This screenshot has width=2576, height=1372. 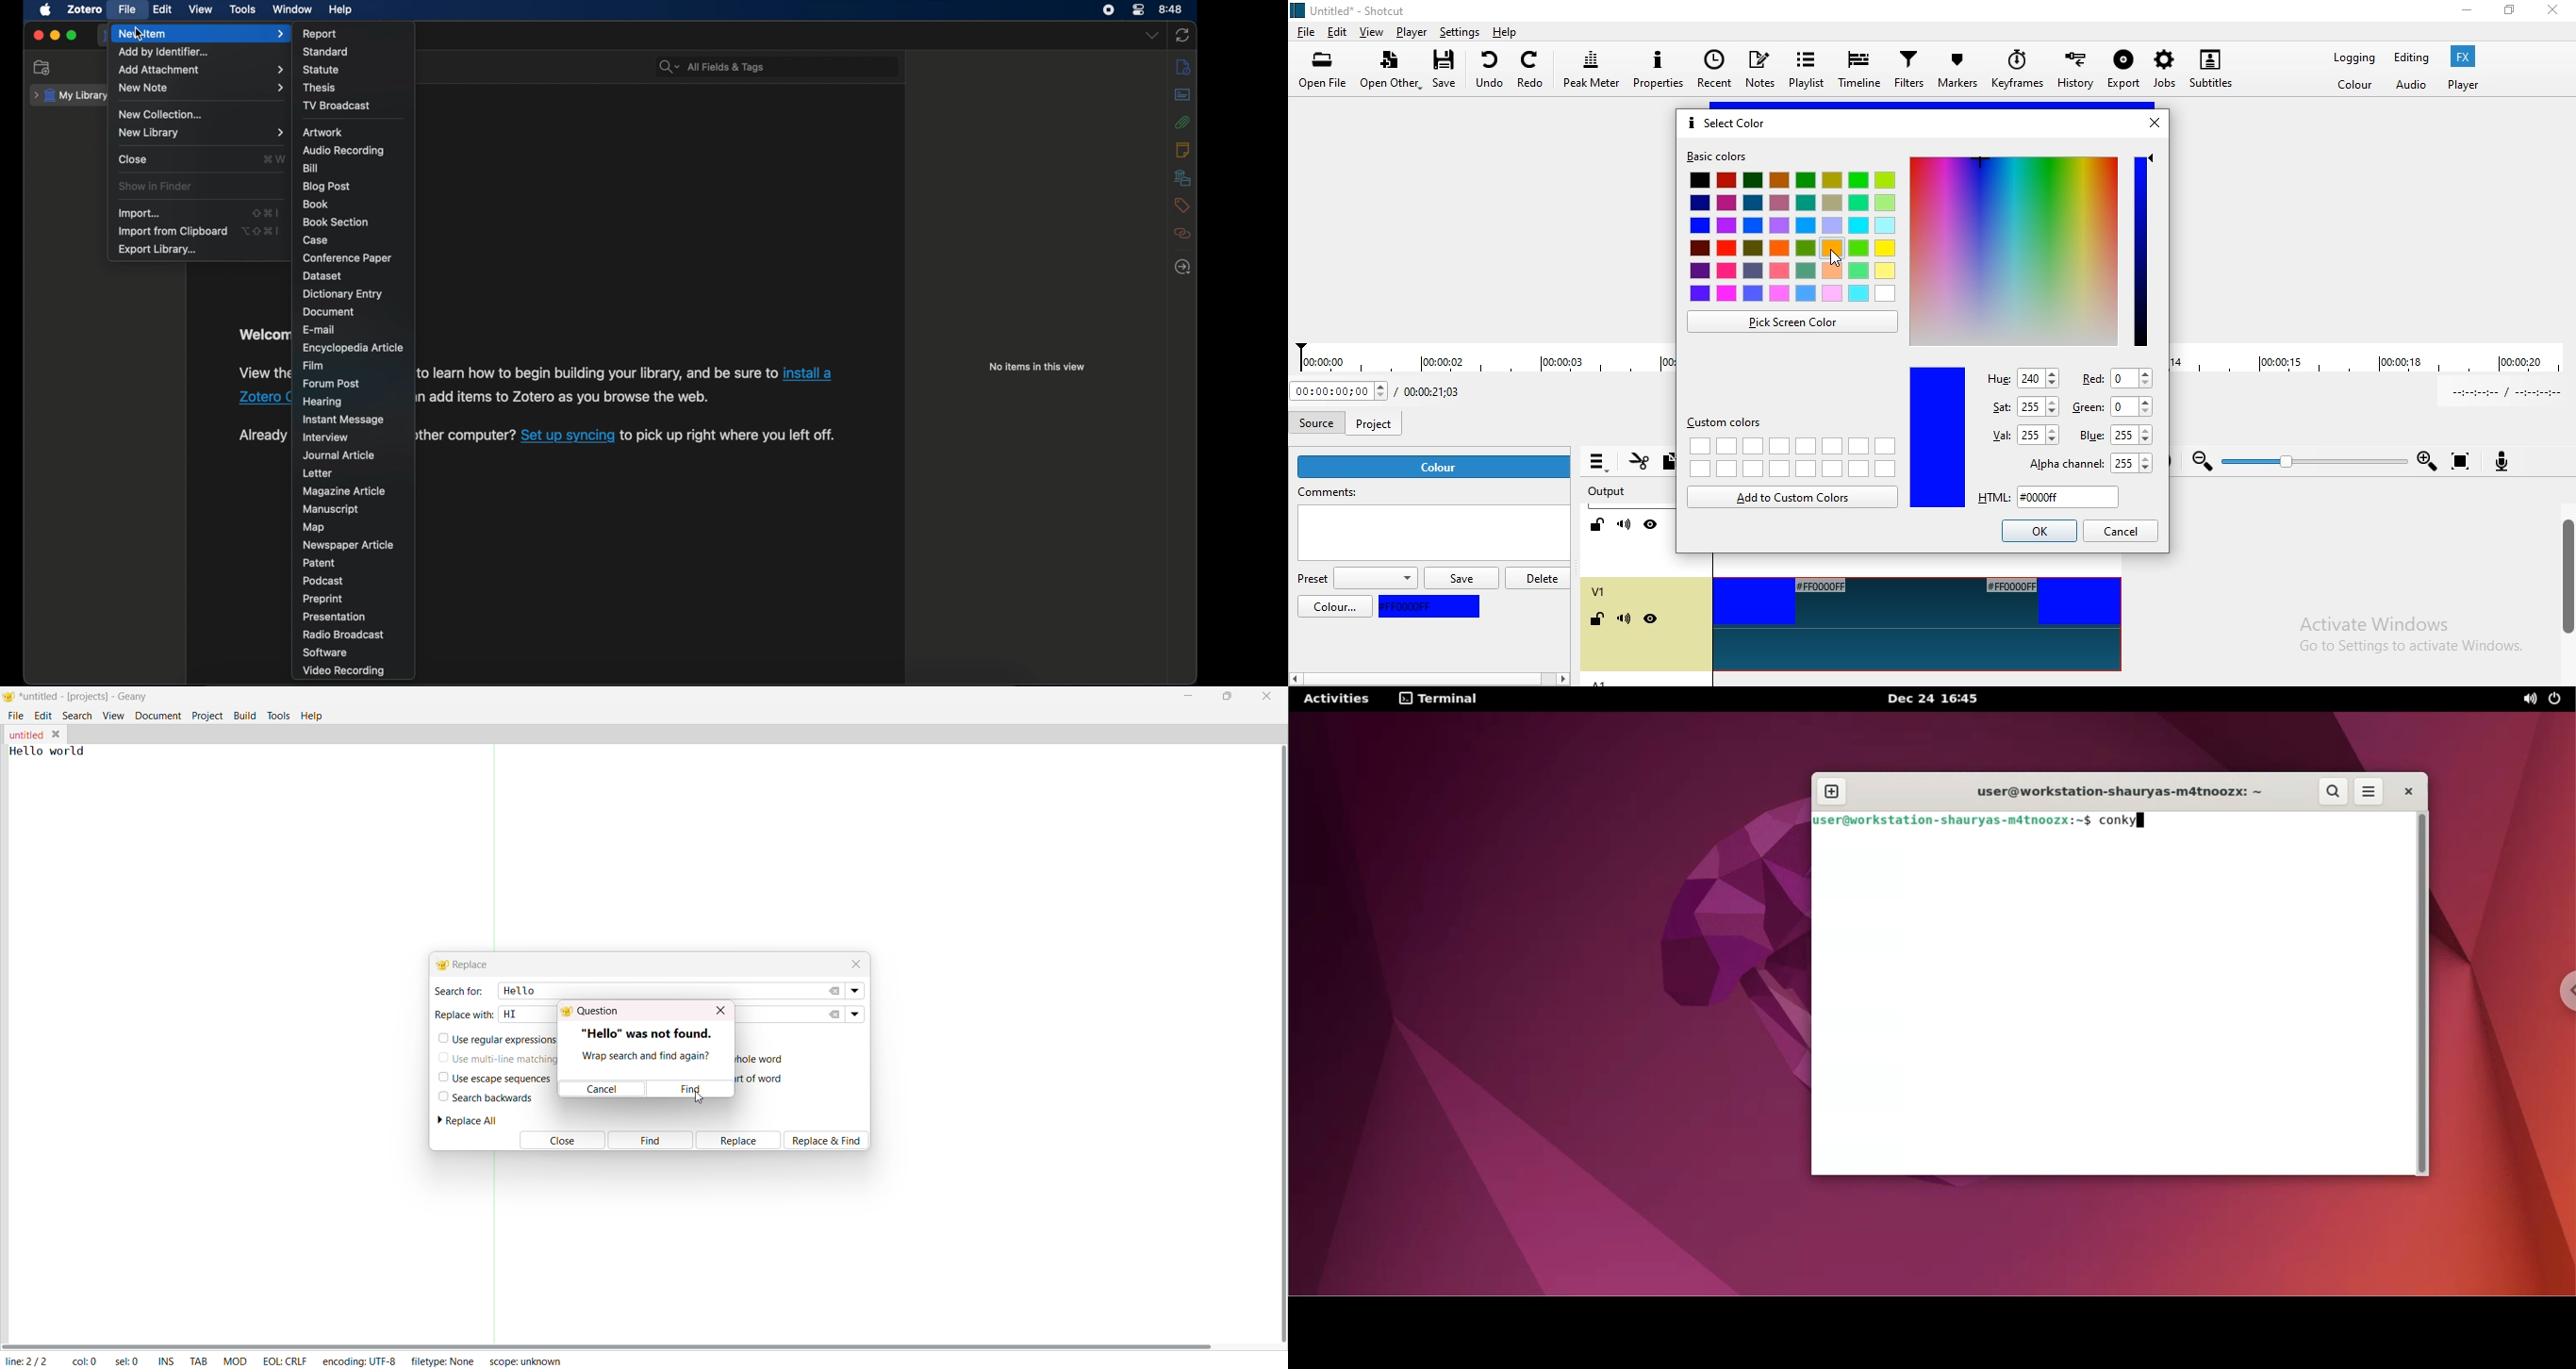 I want to click on preset, so click(x=1356, y=579).